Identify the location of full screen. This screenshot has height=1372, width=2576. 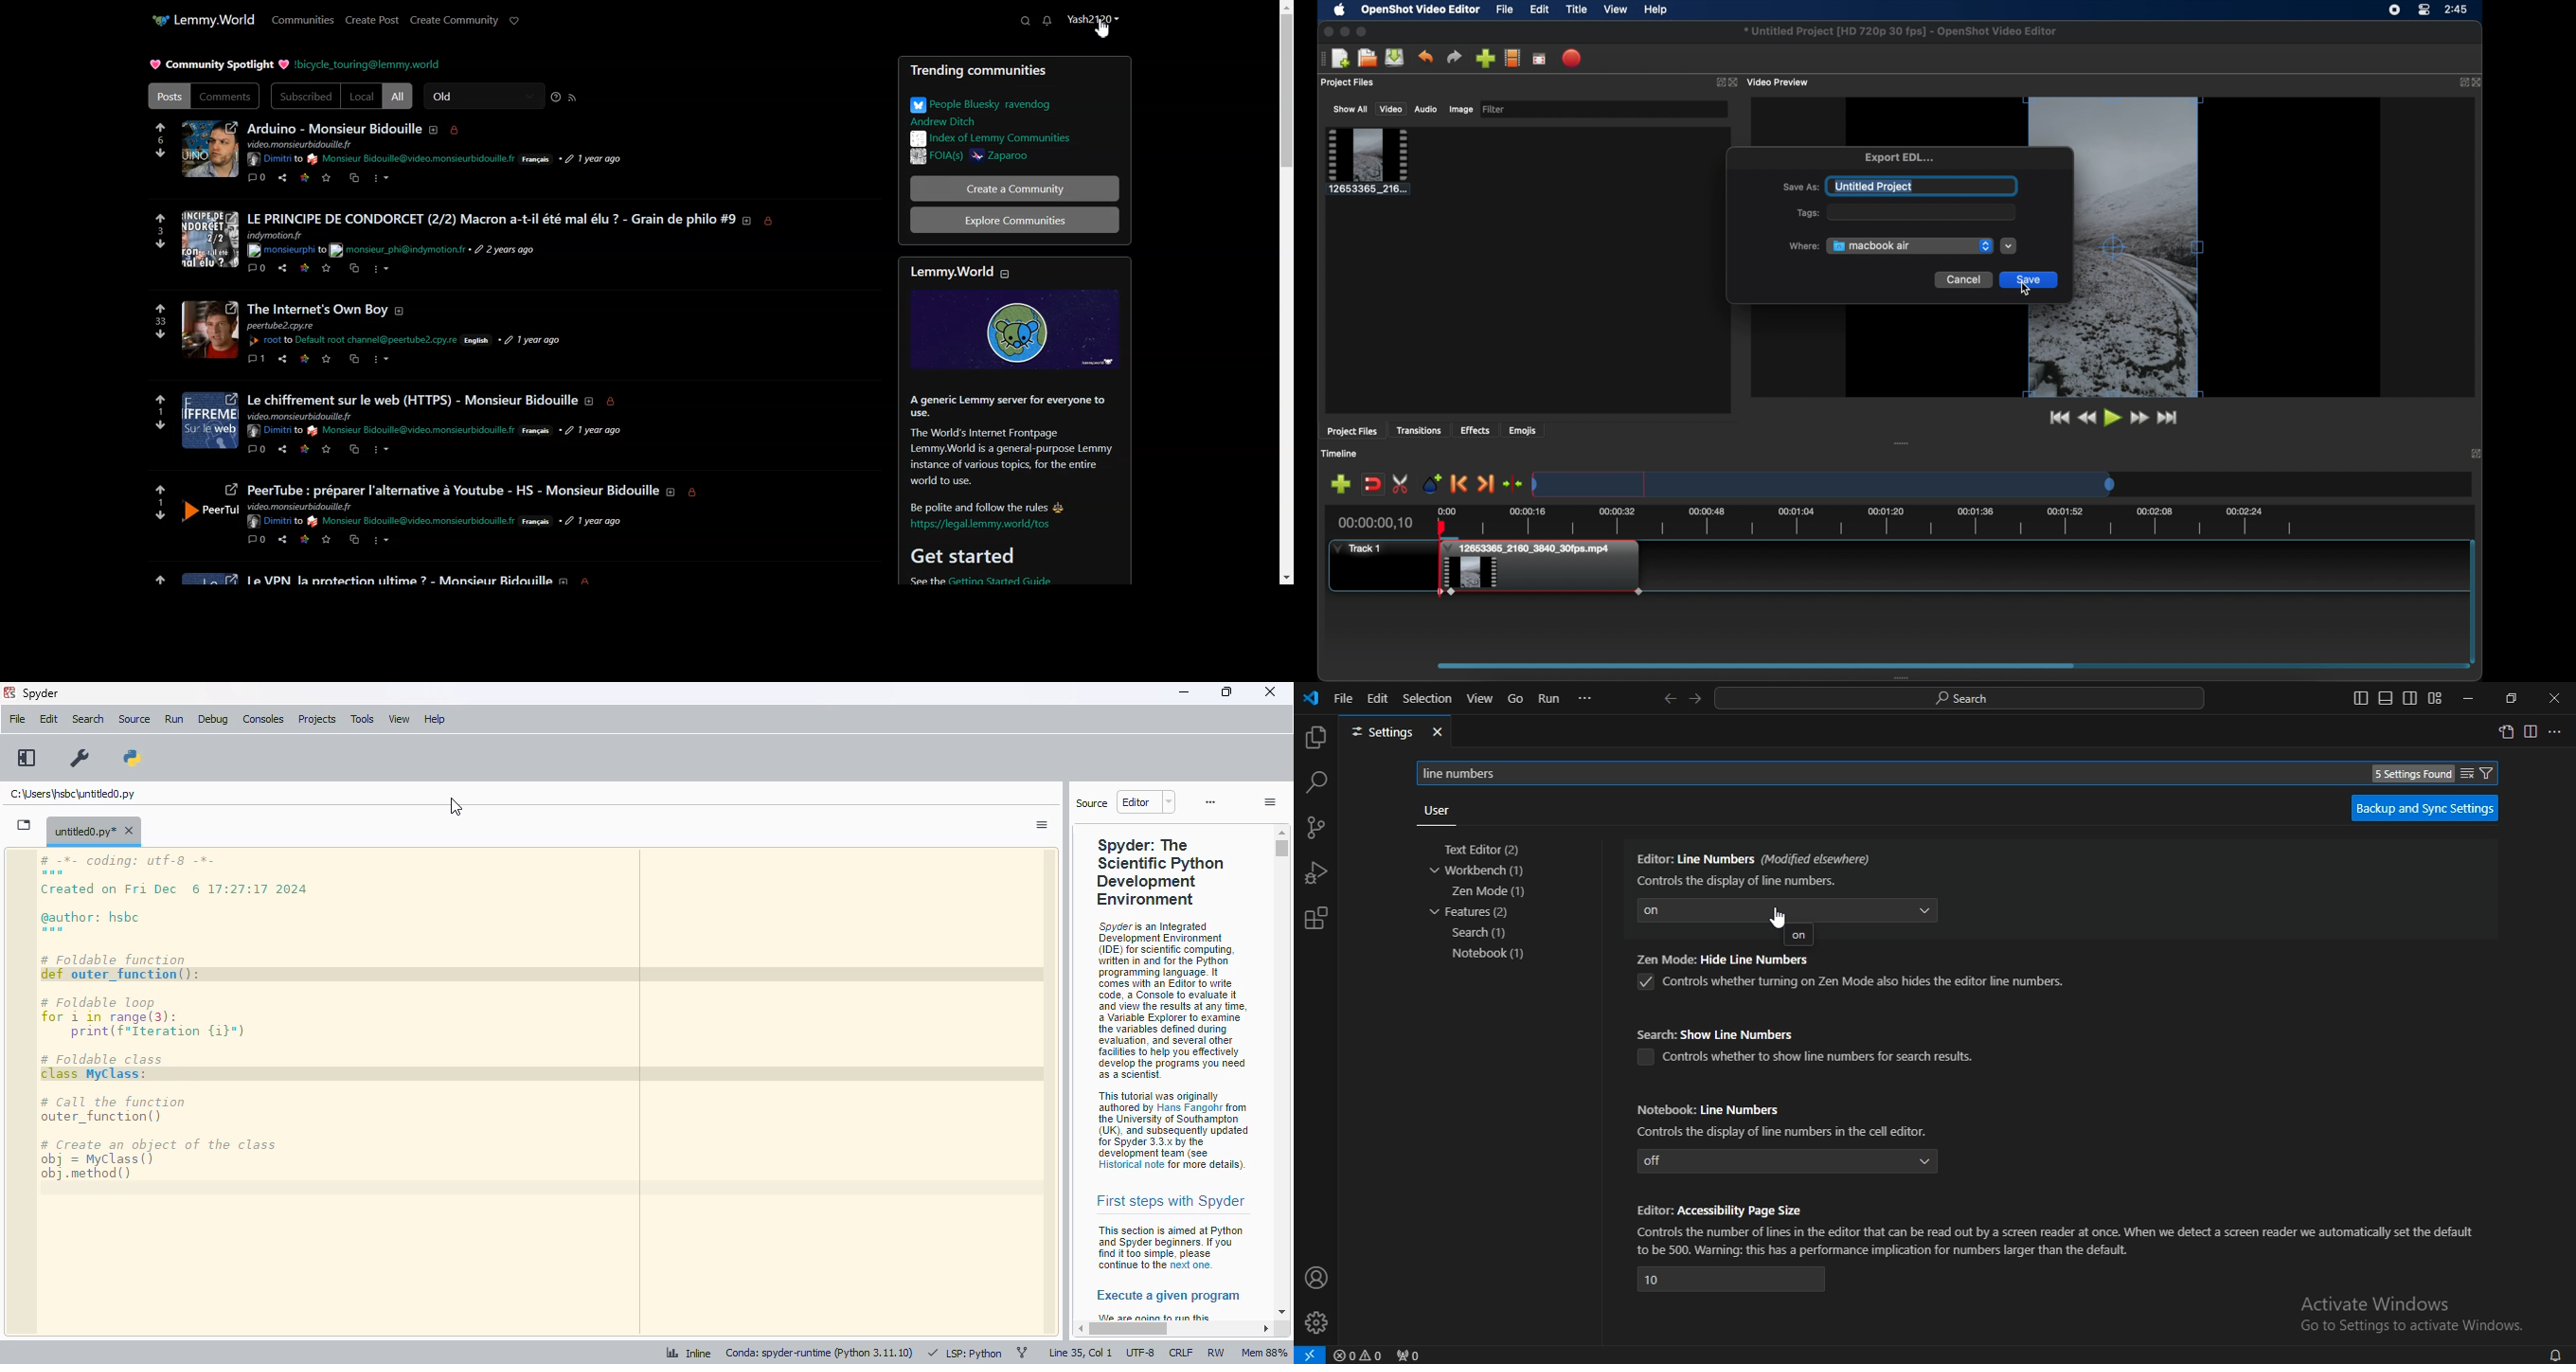
(1539, 59).